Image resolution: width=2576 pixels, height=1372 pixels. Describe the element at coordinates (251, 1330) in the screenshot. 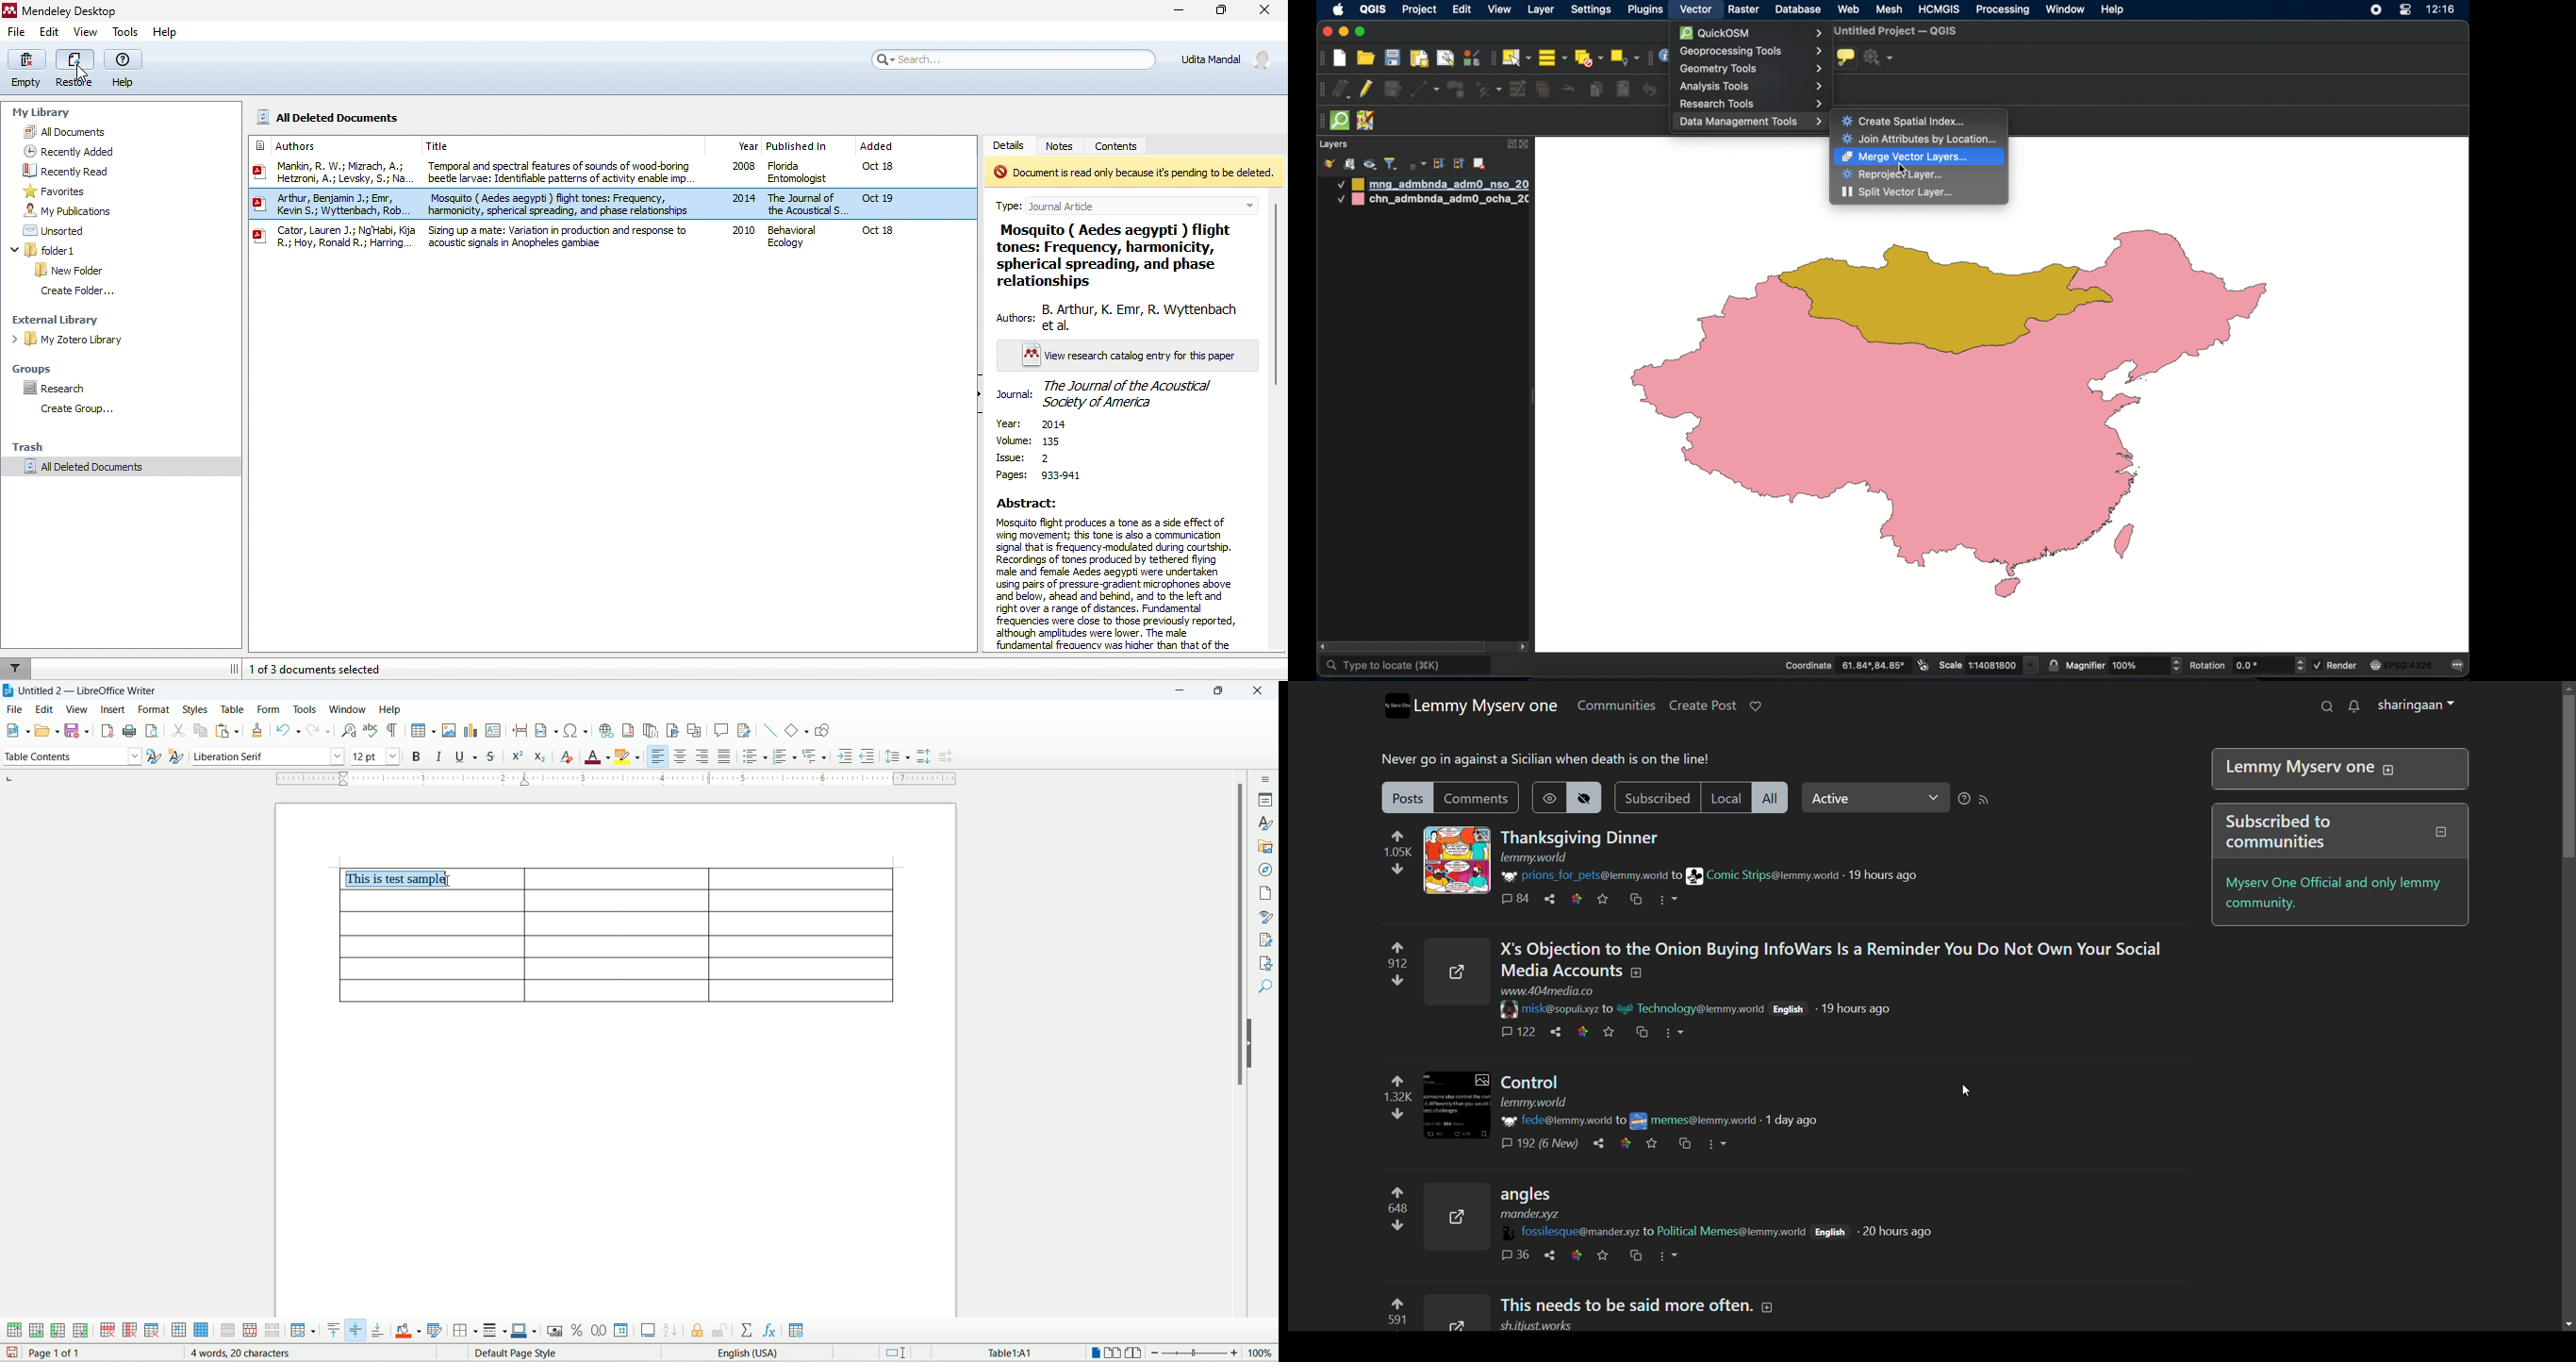

I see `split cells` at that location.